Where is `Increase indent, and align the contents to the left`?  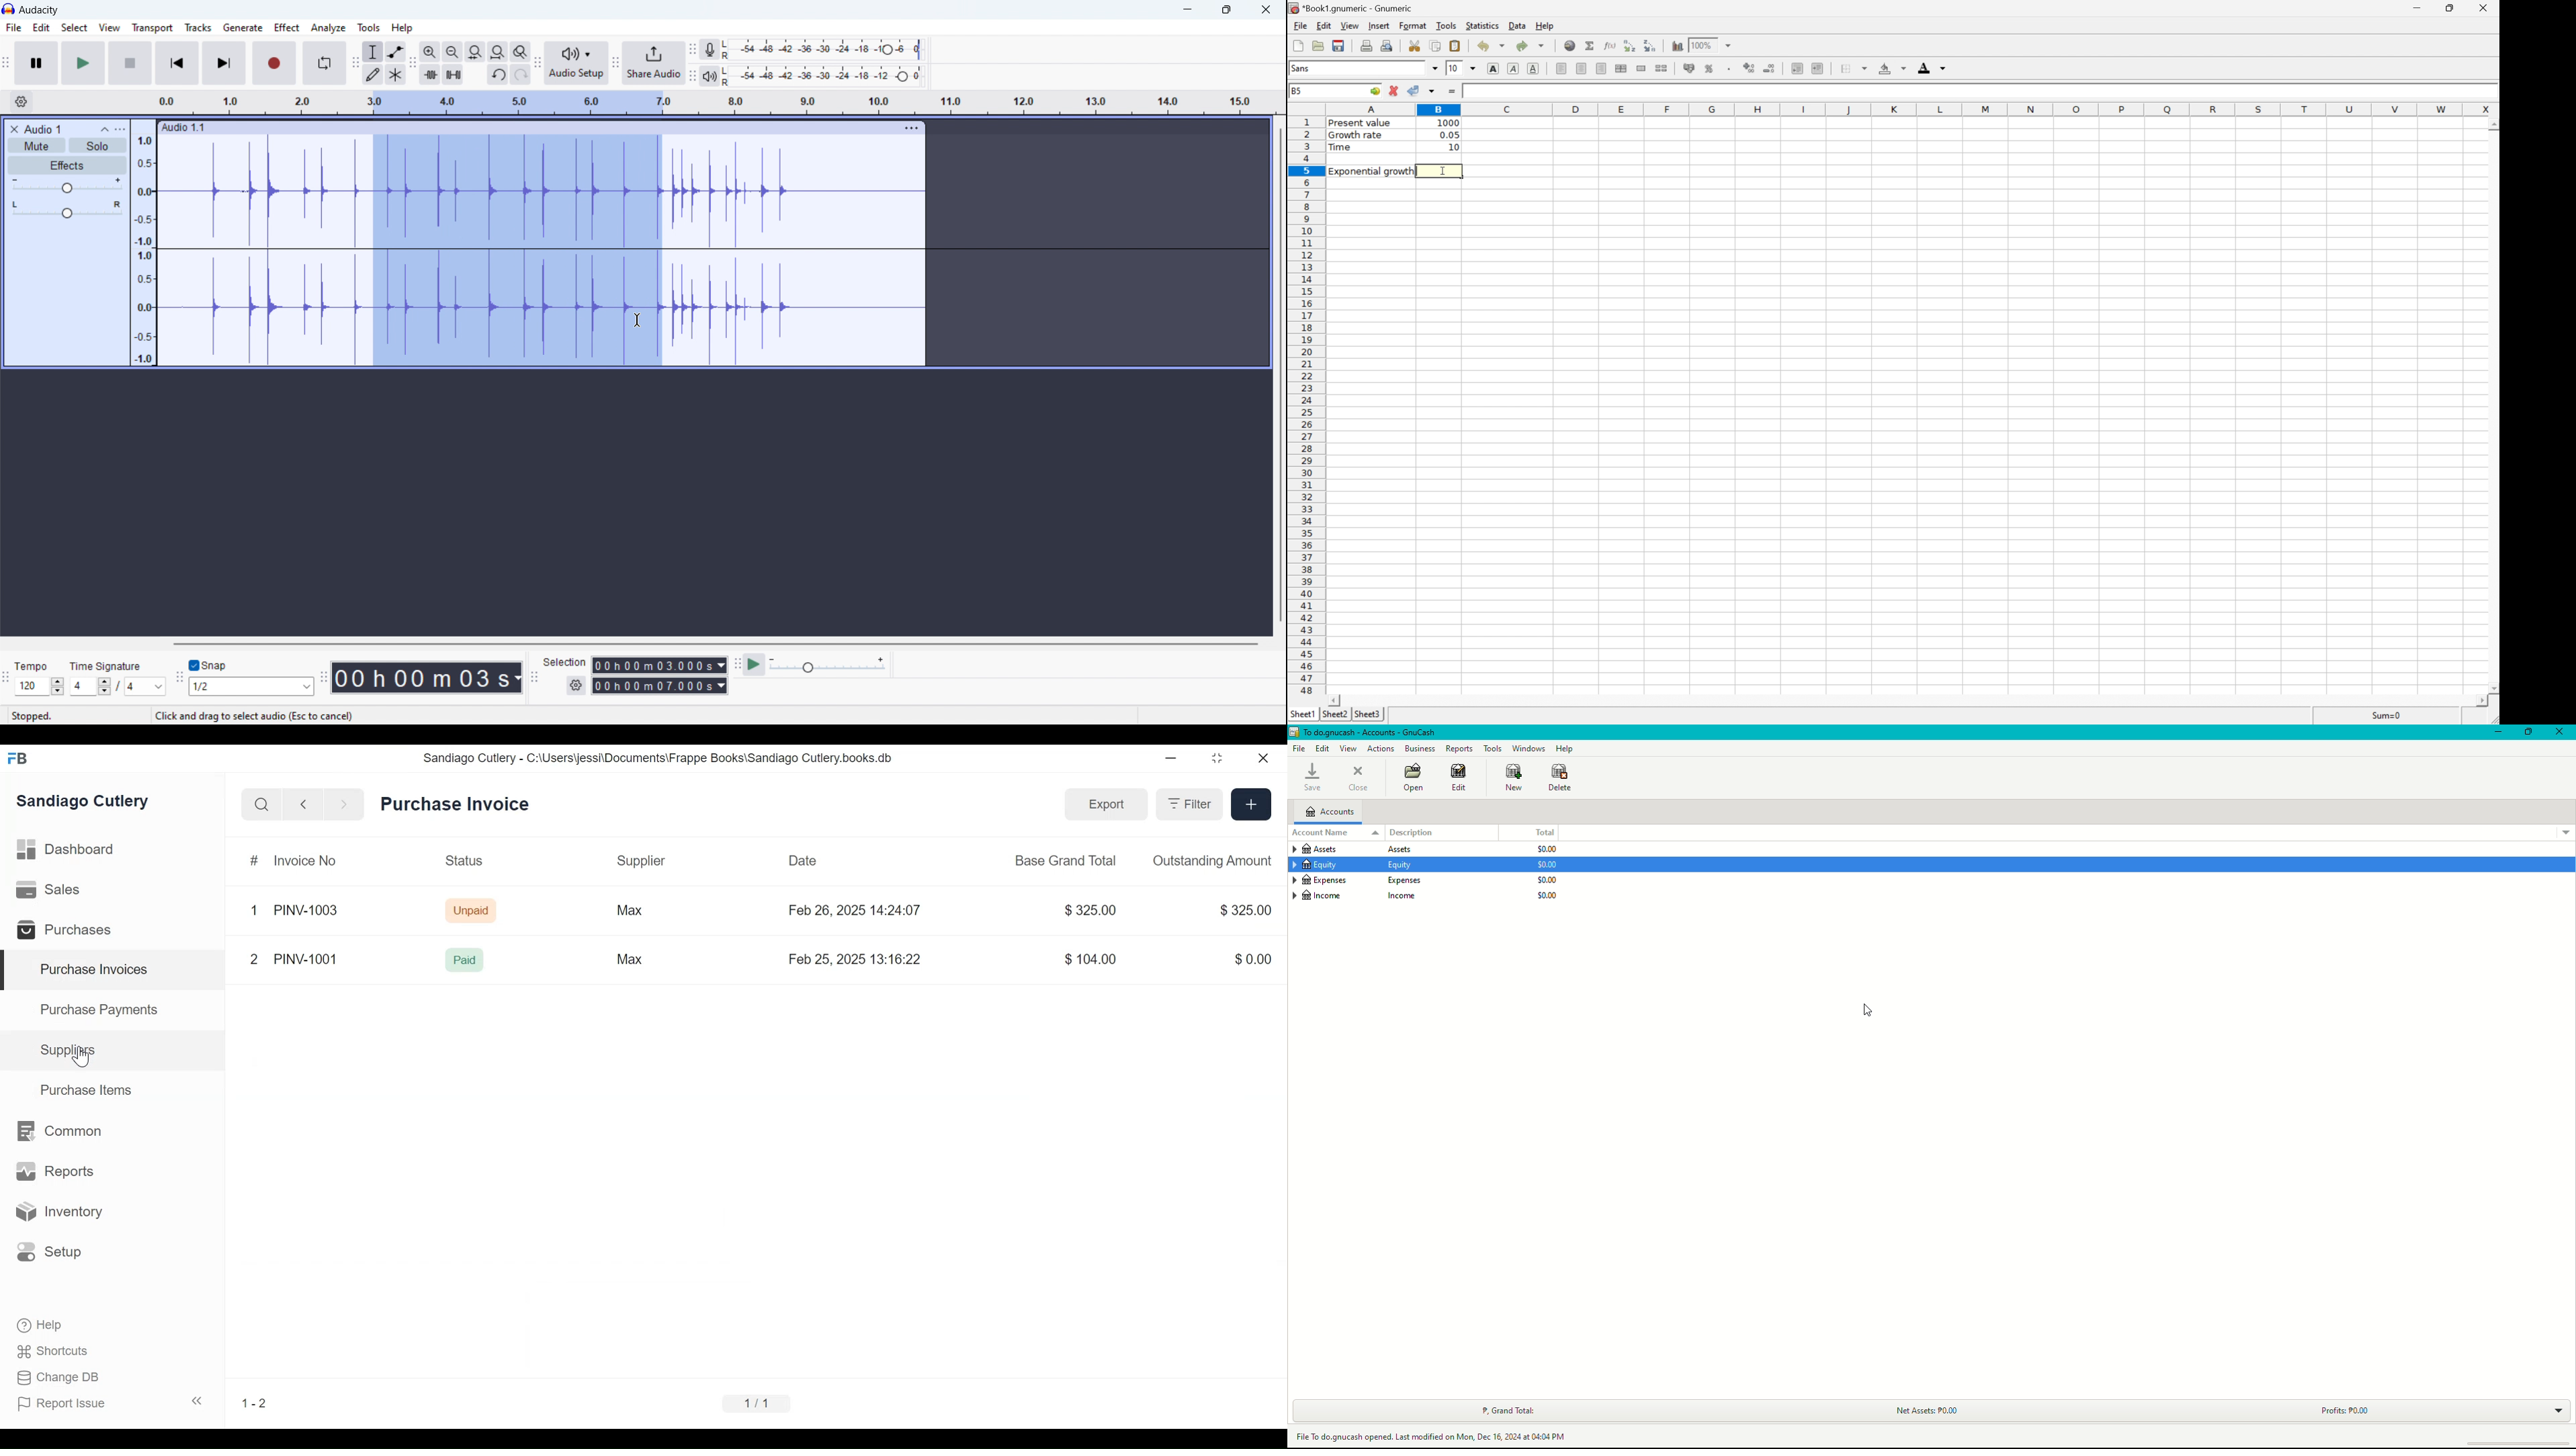
Increase indent, and align the contents to the left is located at coordinates (1650, 46).